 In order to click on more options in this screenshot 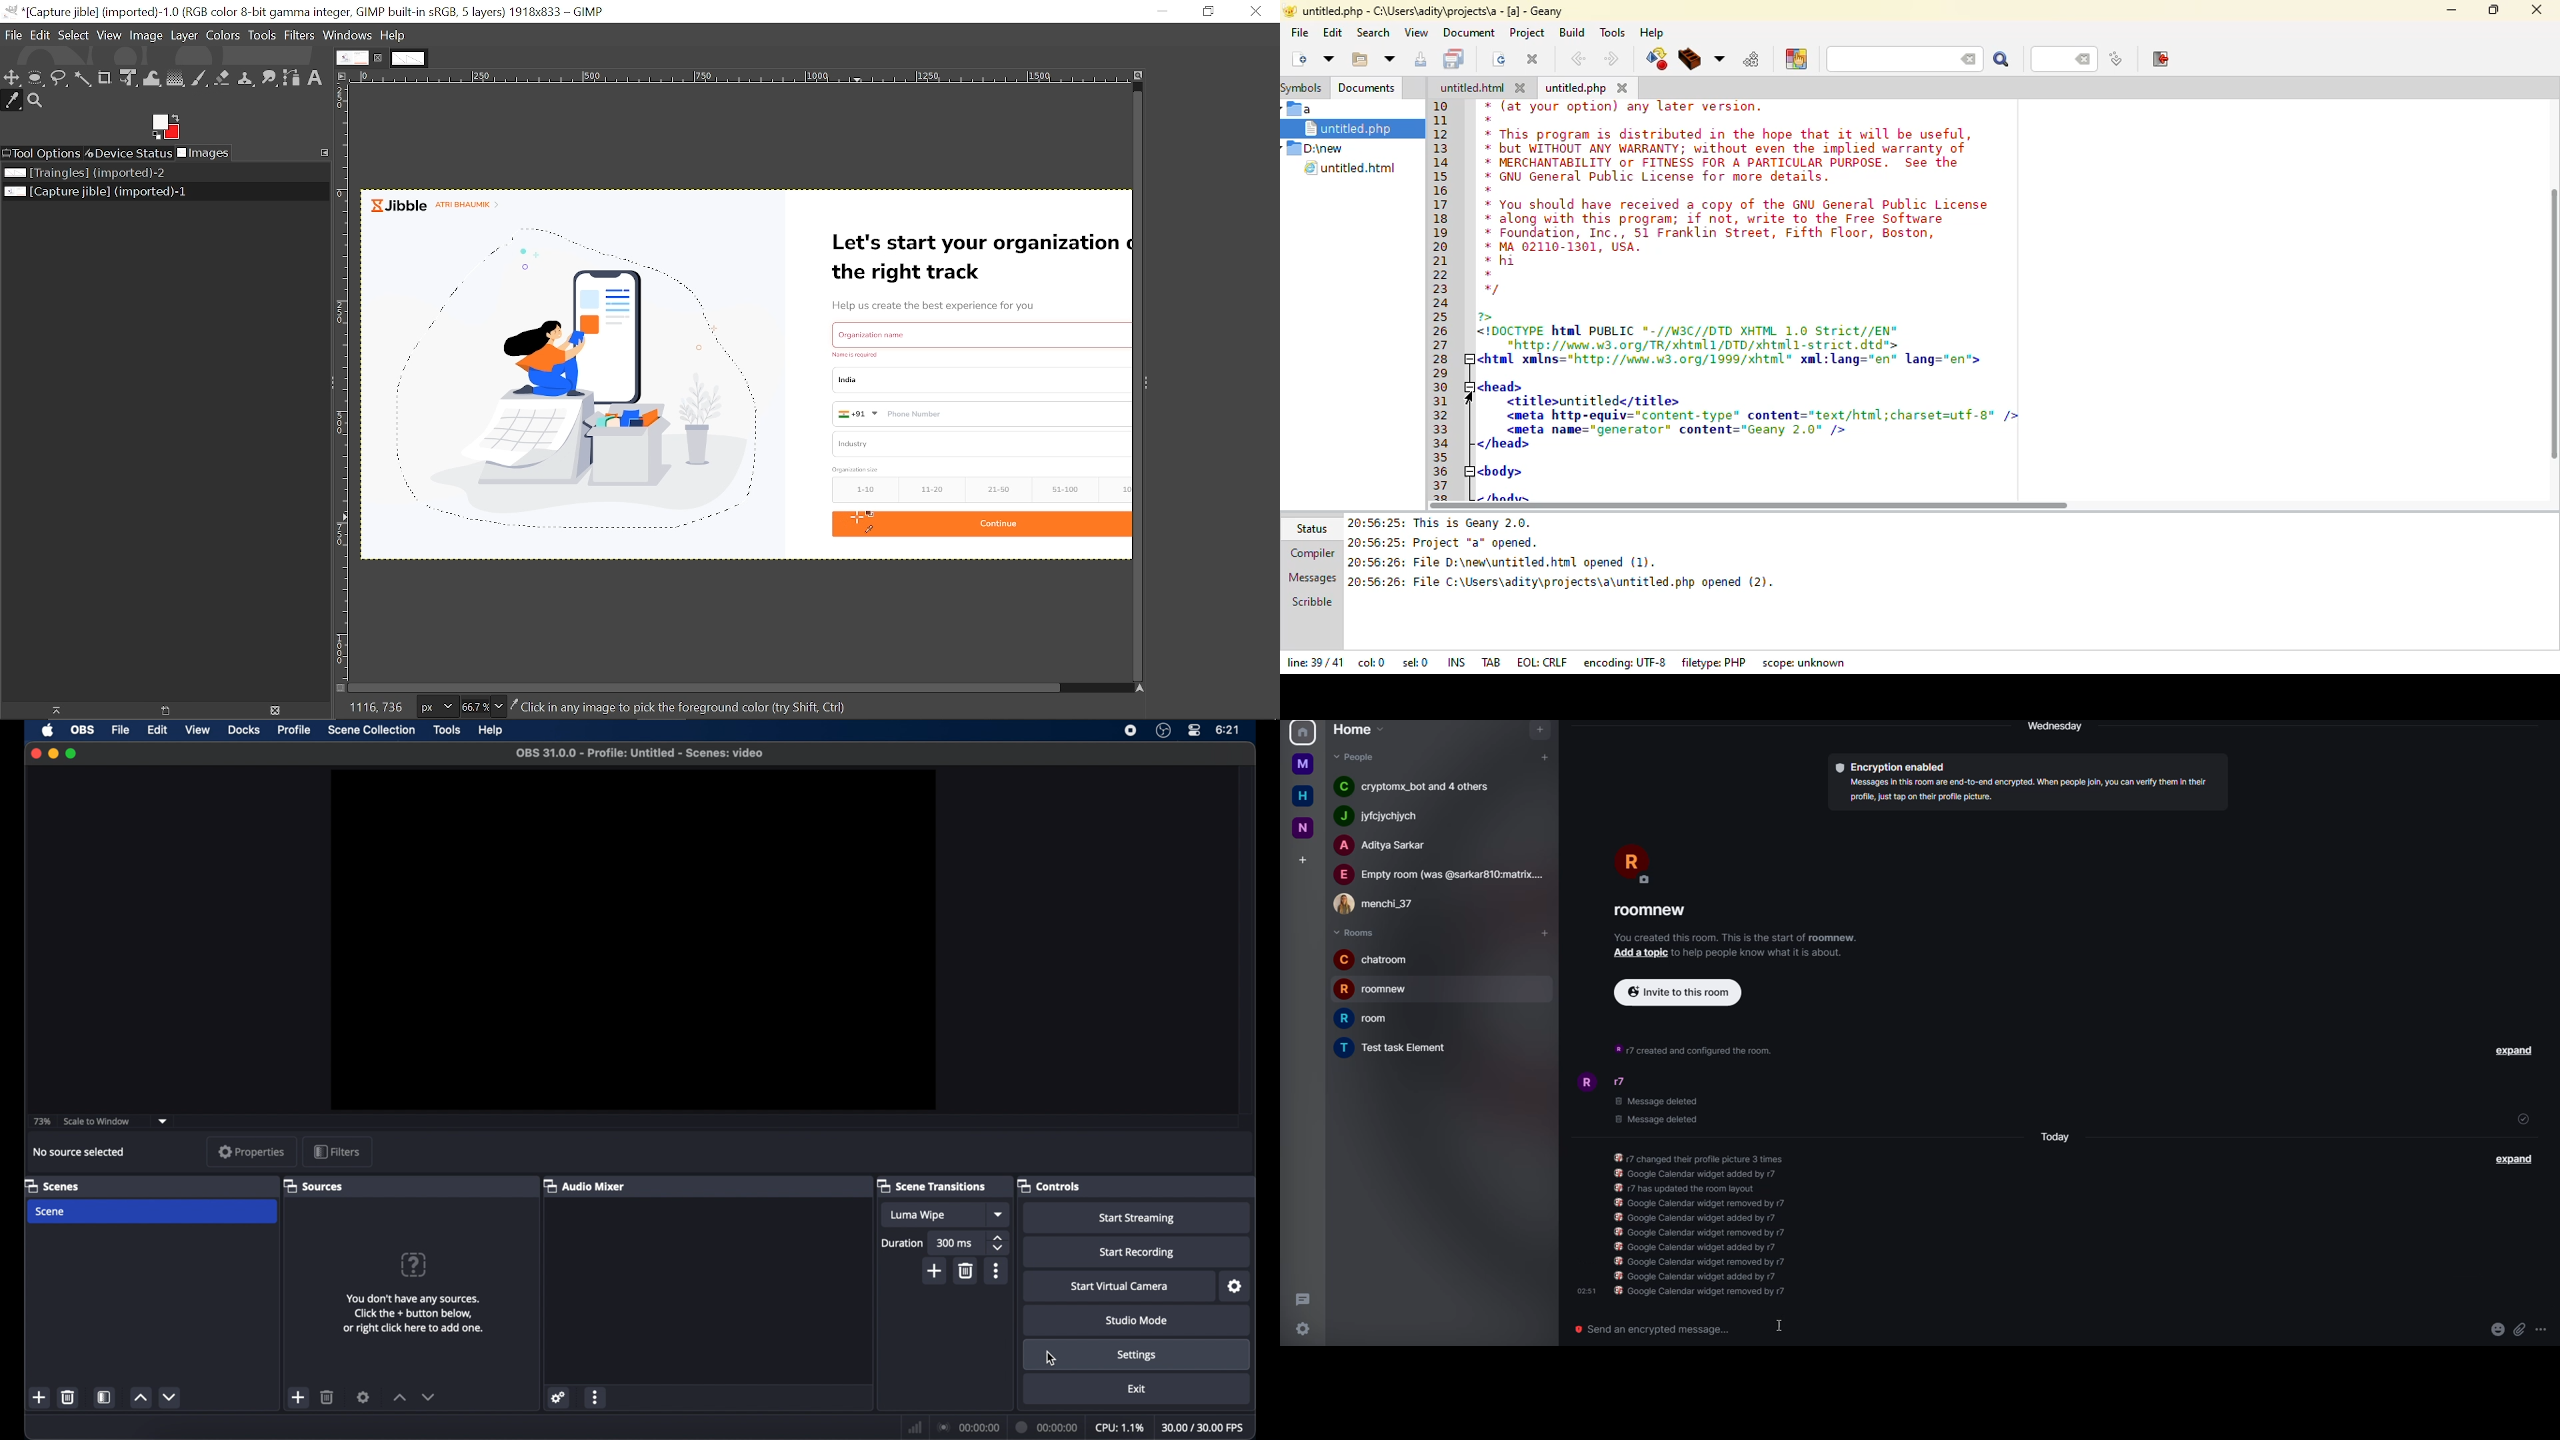, I will do `click(595, 1397)`.